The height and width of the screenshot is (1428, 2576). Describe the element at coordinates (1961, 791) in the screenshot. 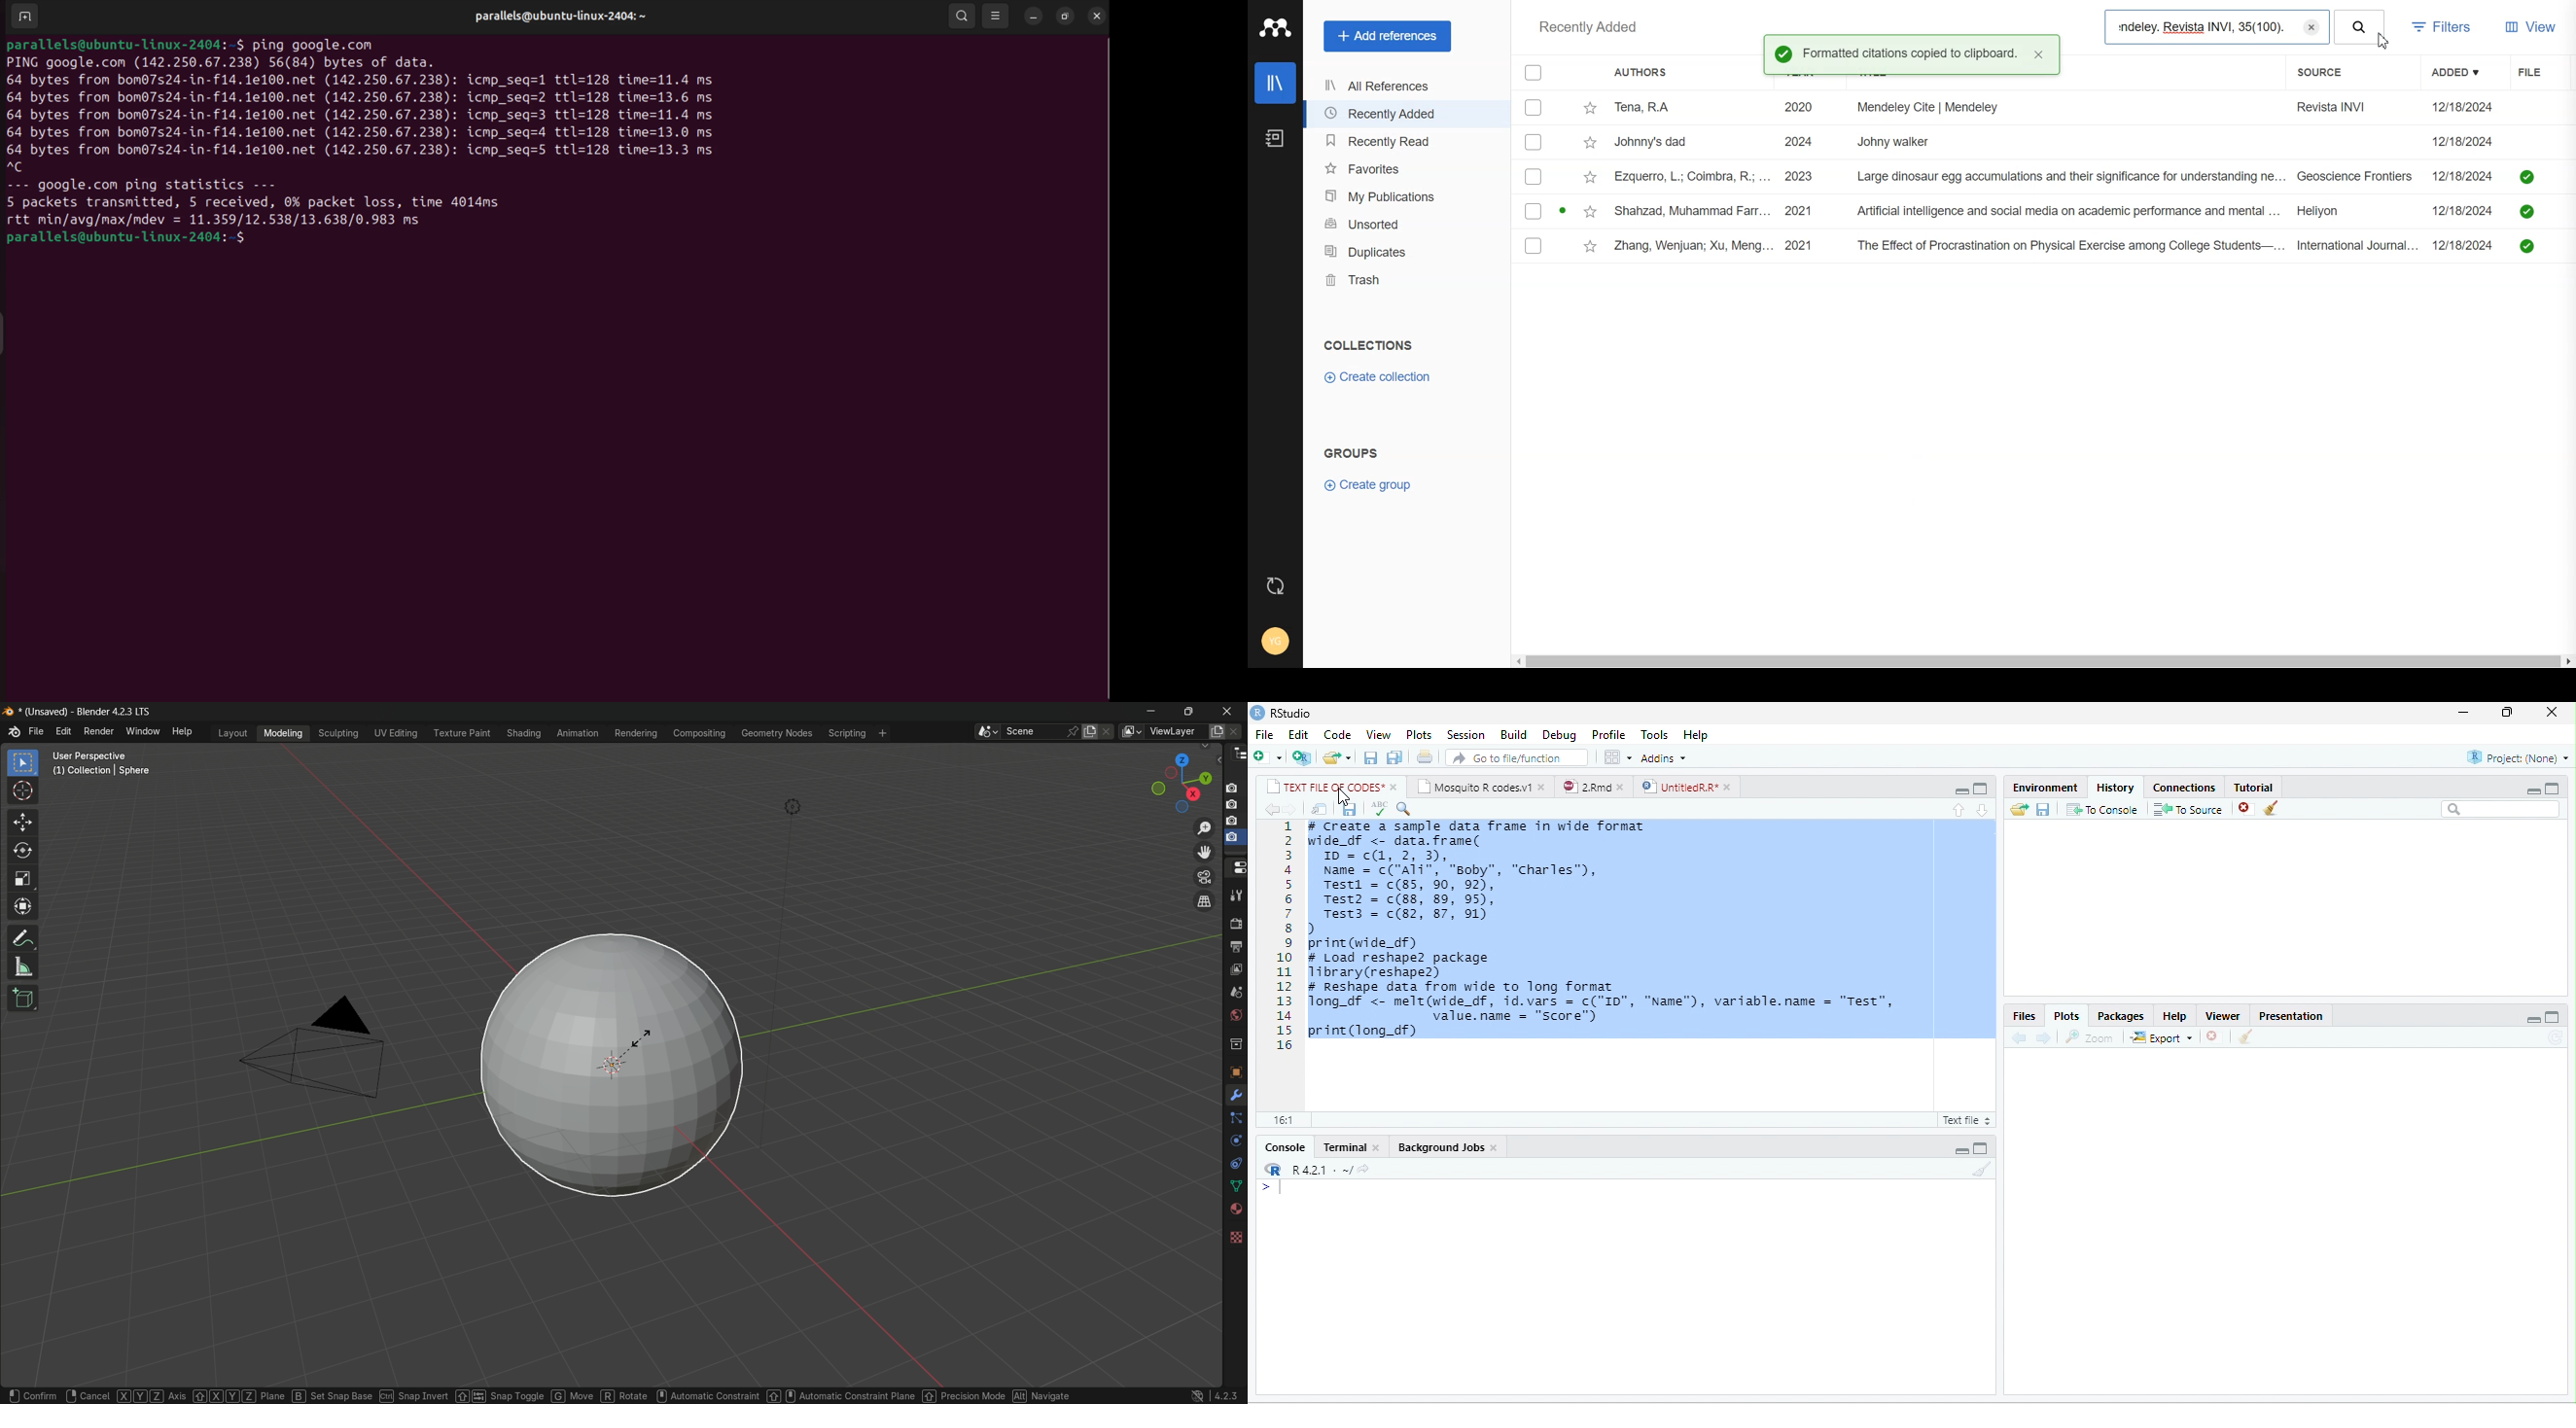

I see `minimize` at that location.